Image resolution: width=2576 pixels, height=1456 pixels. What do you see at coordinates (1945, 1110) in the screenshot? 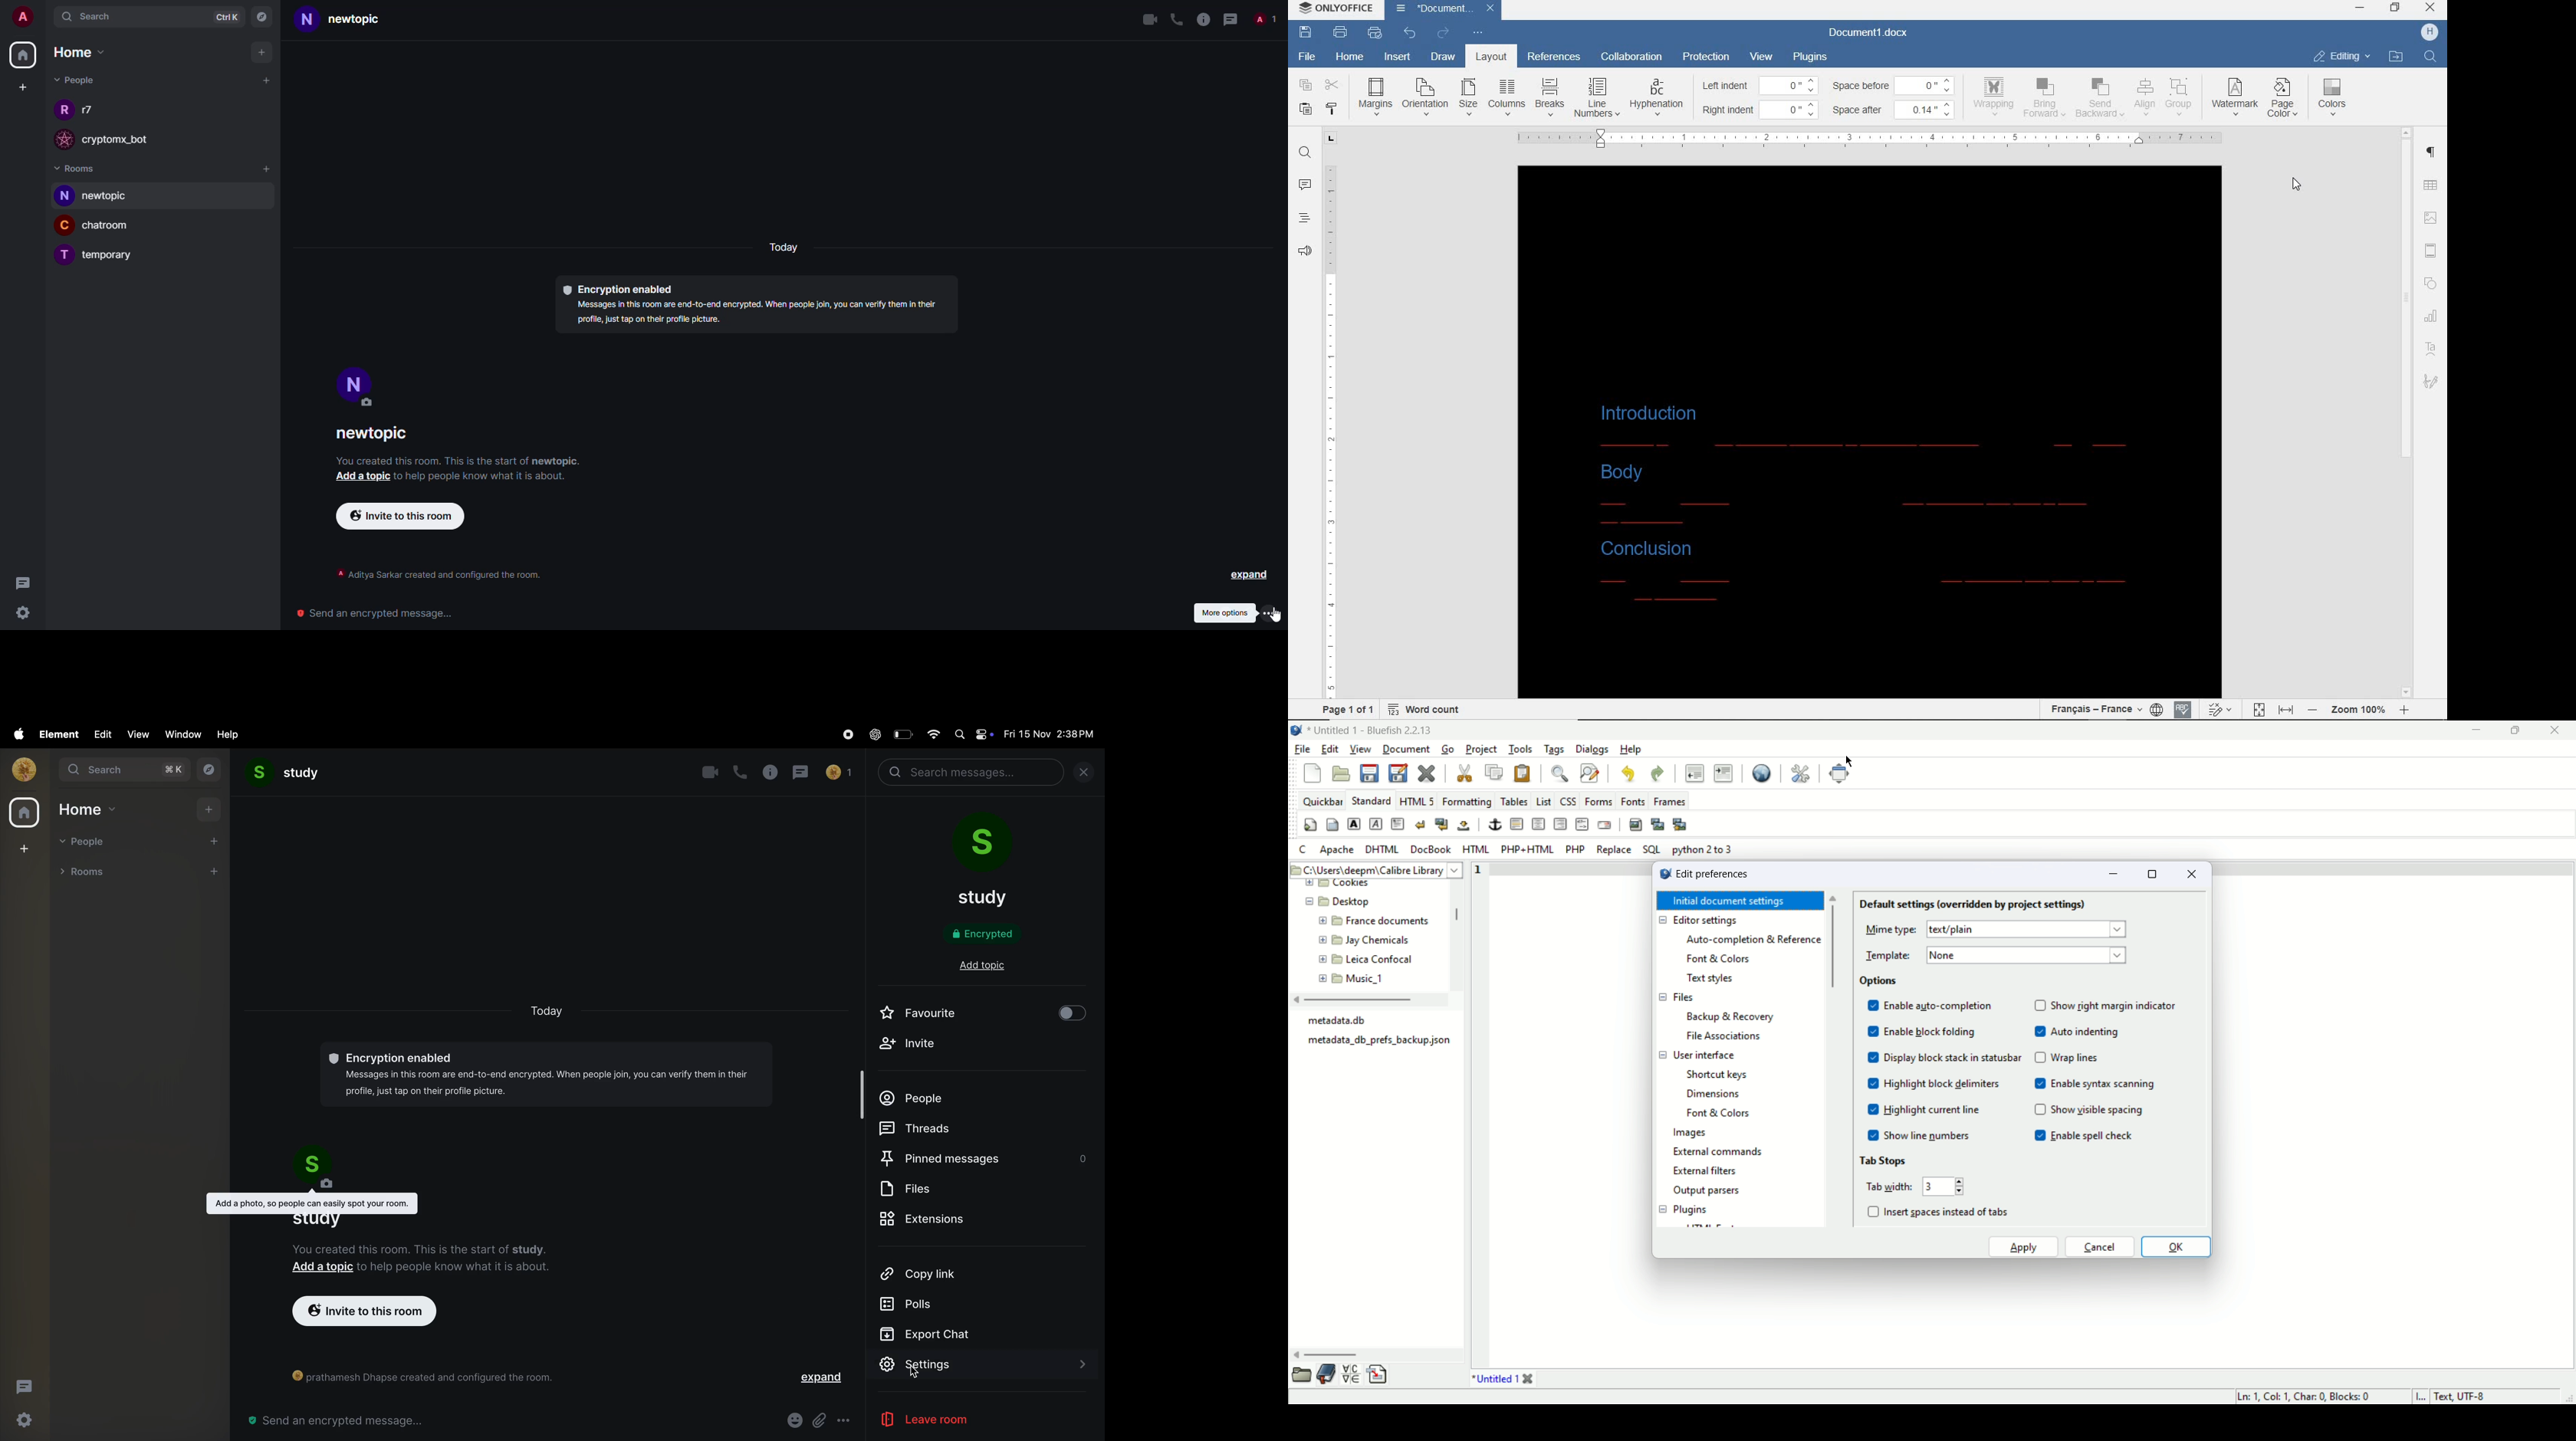
I see `Highlight current line` at bounding box center [1945, 1110].